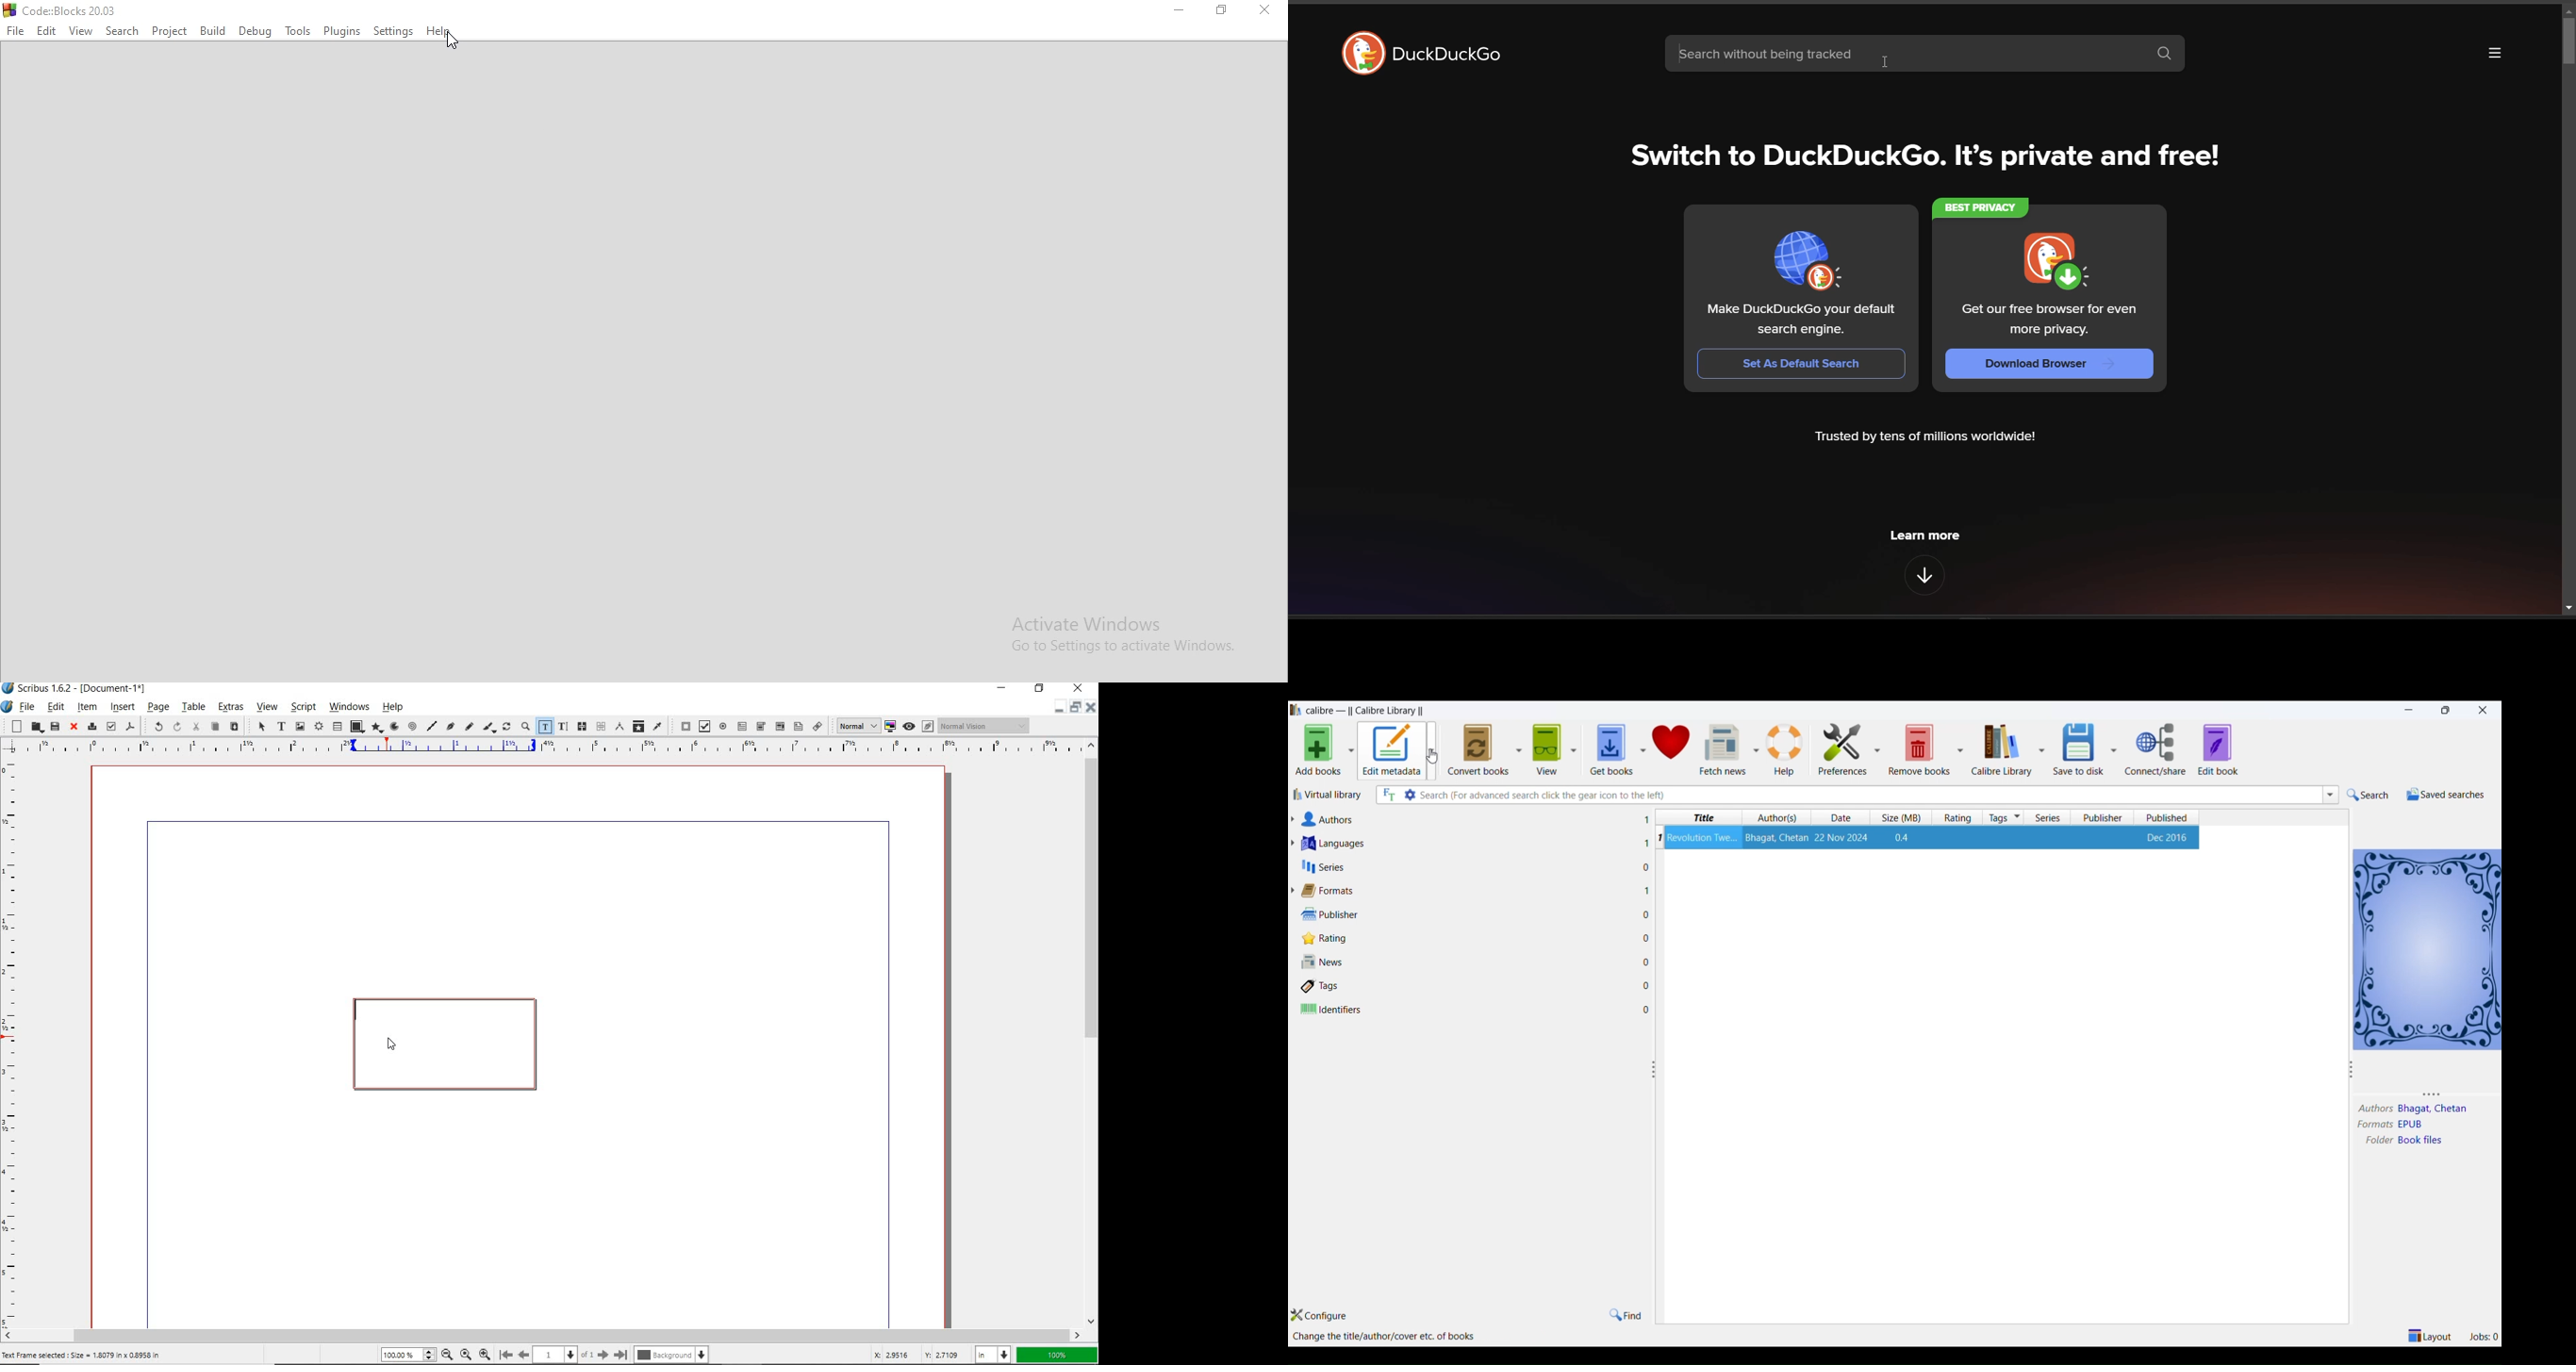 This screenshot has height=1372, width=2576. What do you see at coordinates (2483, 1335) in the screenshot?
I see `jobs` at bounding box center [2483, 1335].